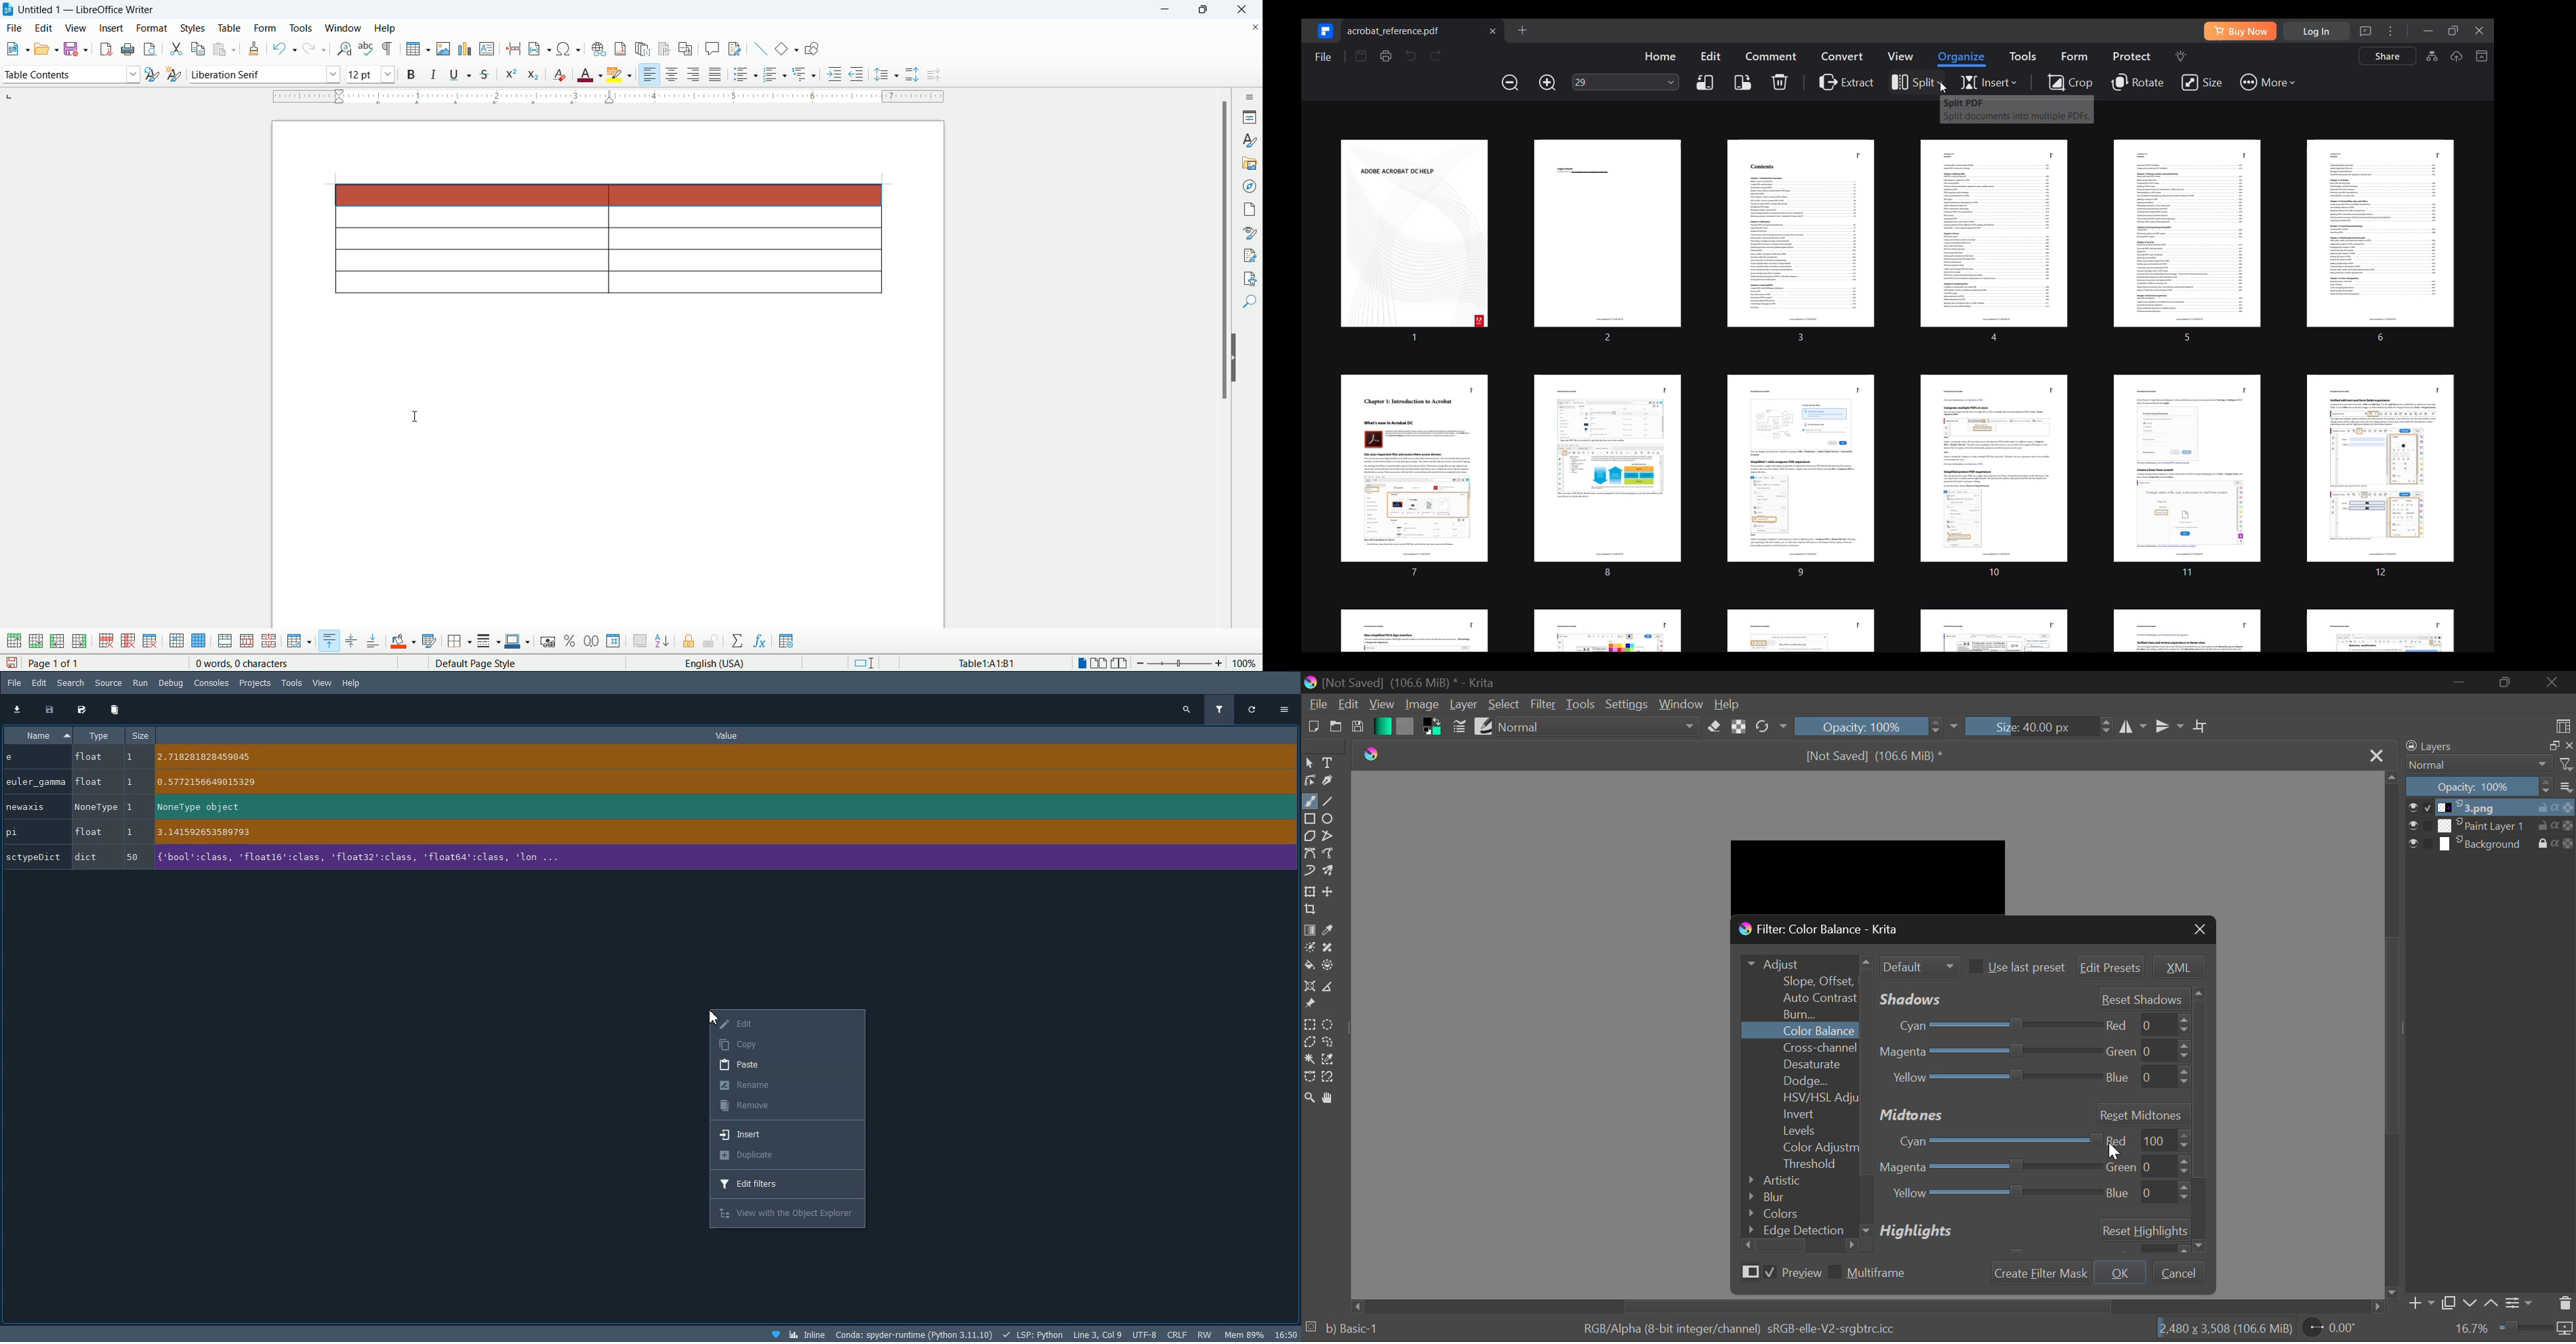 This screenshot has height=1344, width=2576. Describe the element at coordinates (715, 48) in the screenshot. I see `insert comment` at that location.